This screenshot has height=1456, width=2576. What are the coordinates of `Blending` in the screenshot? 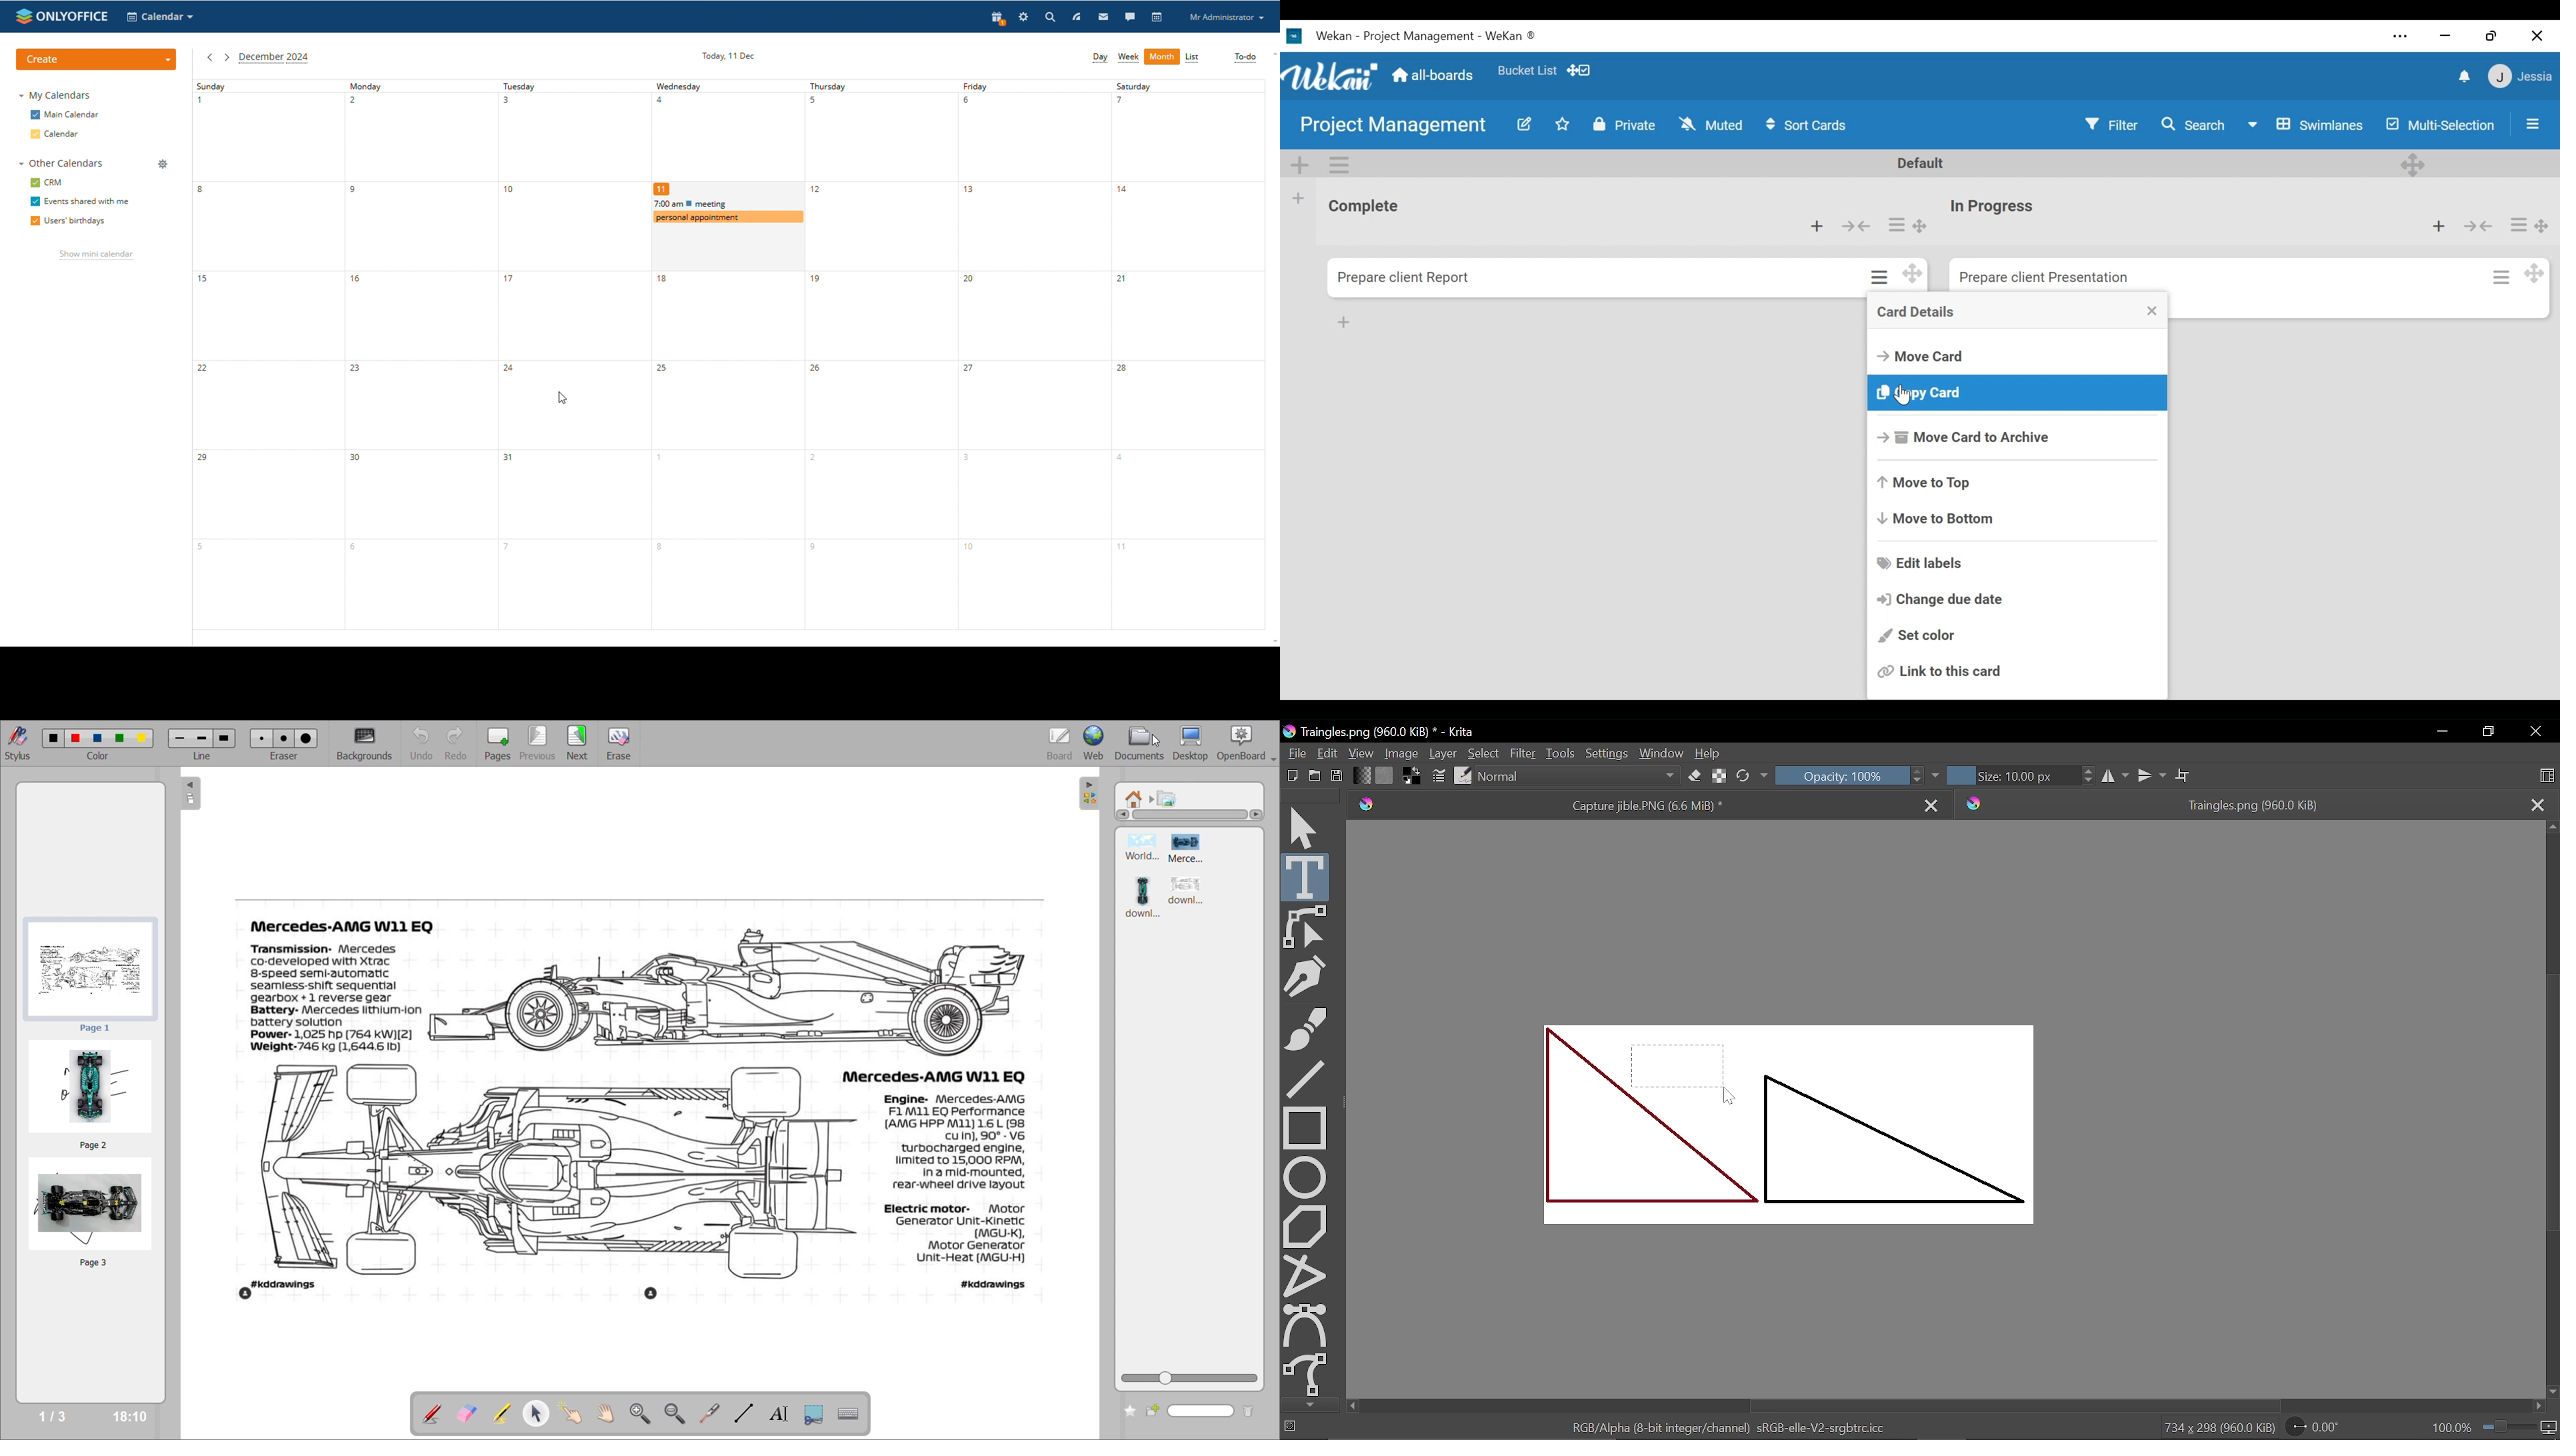 It's located at (1577, 777).